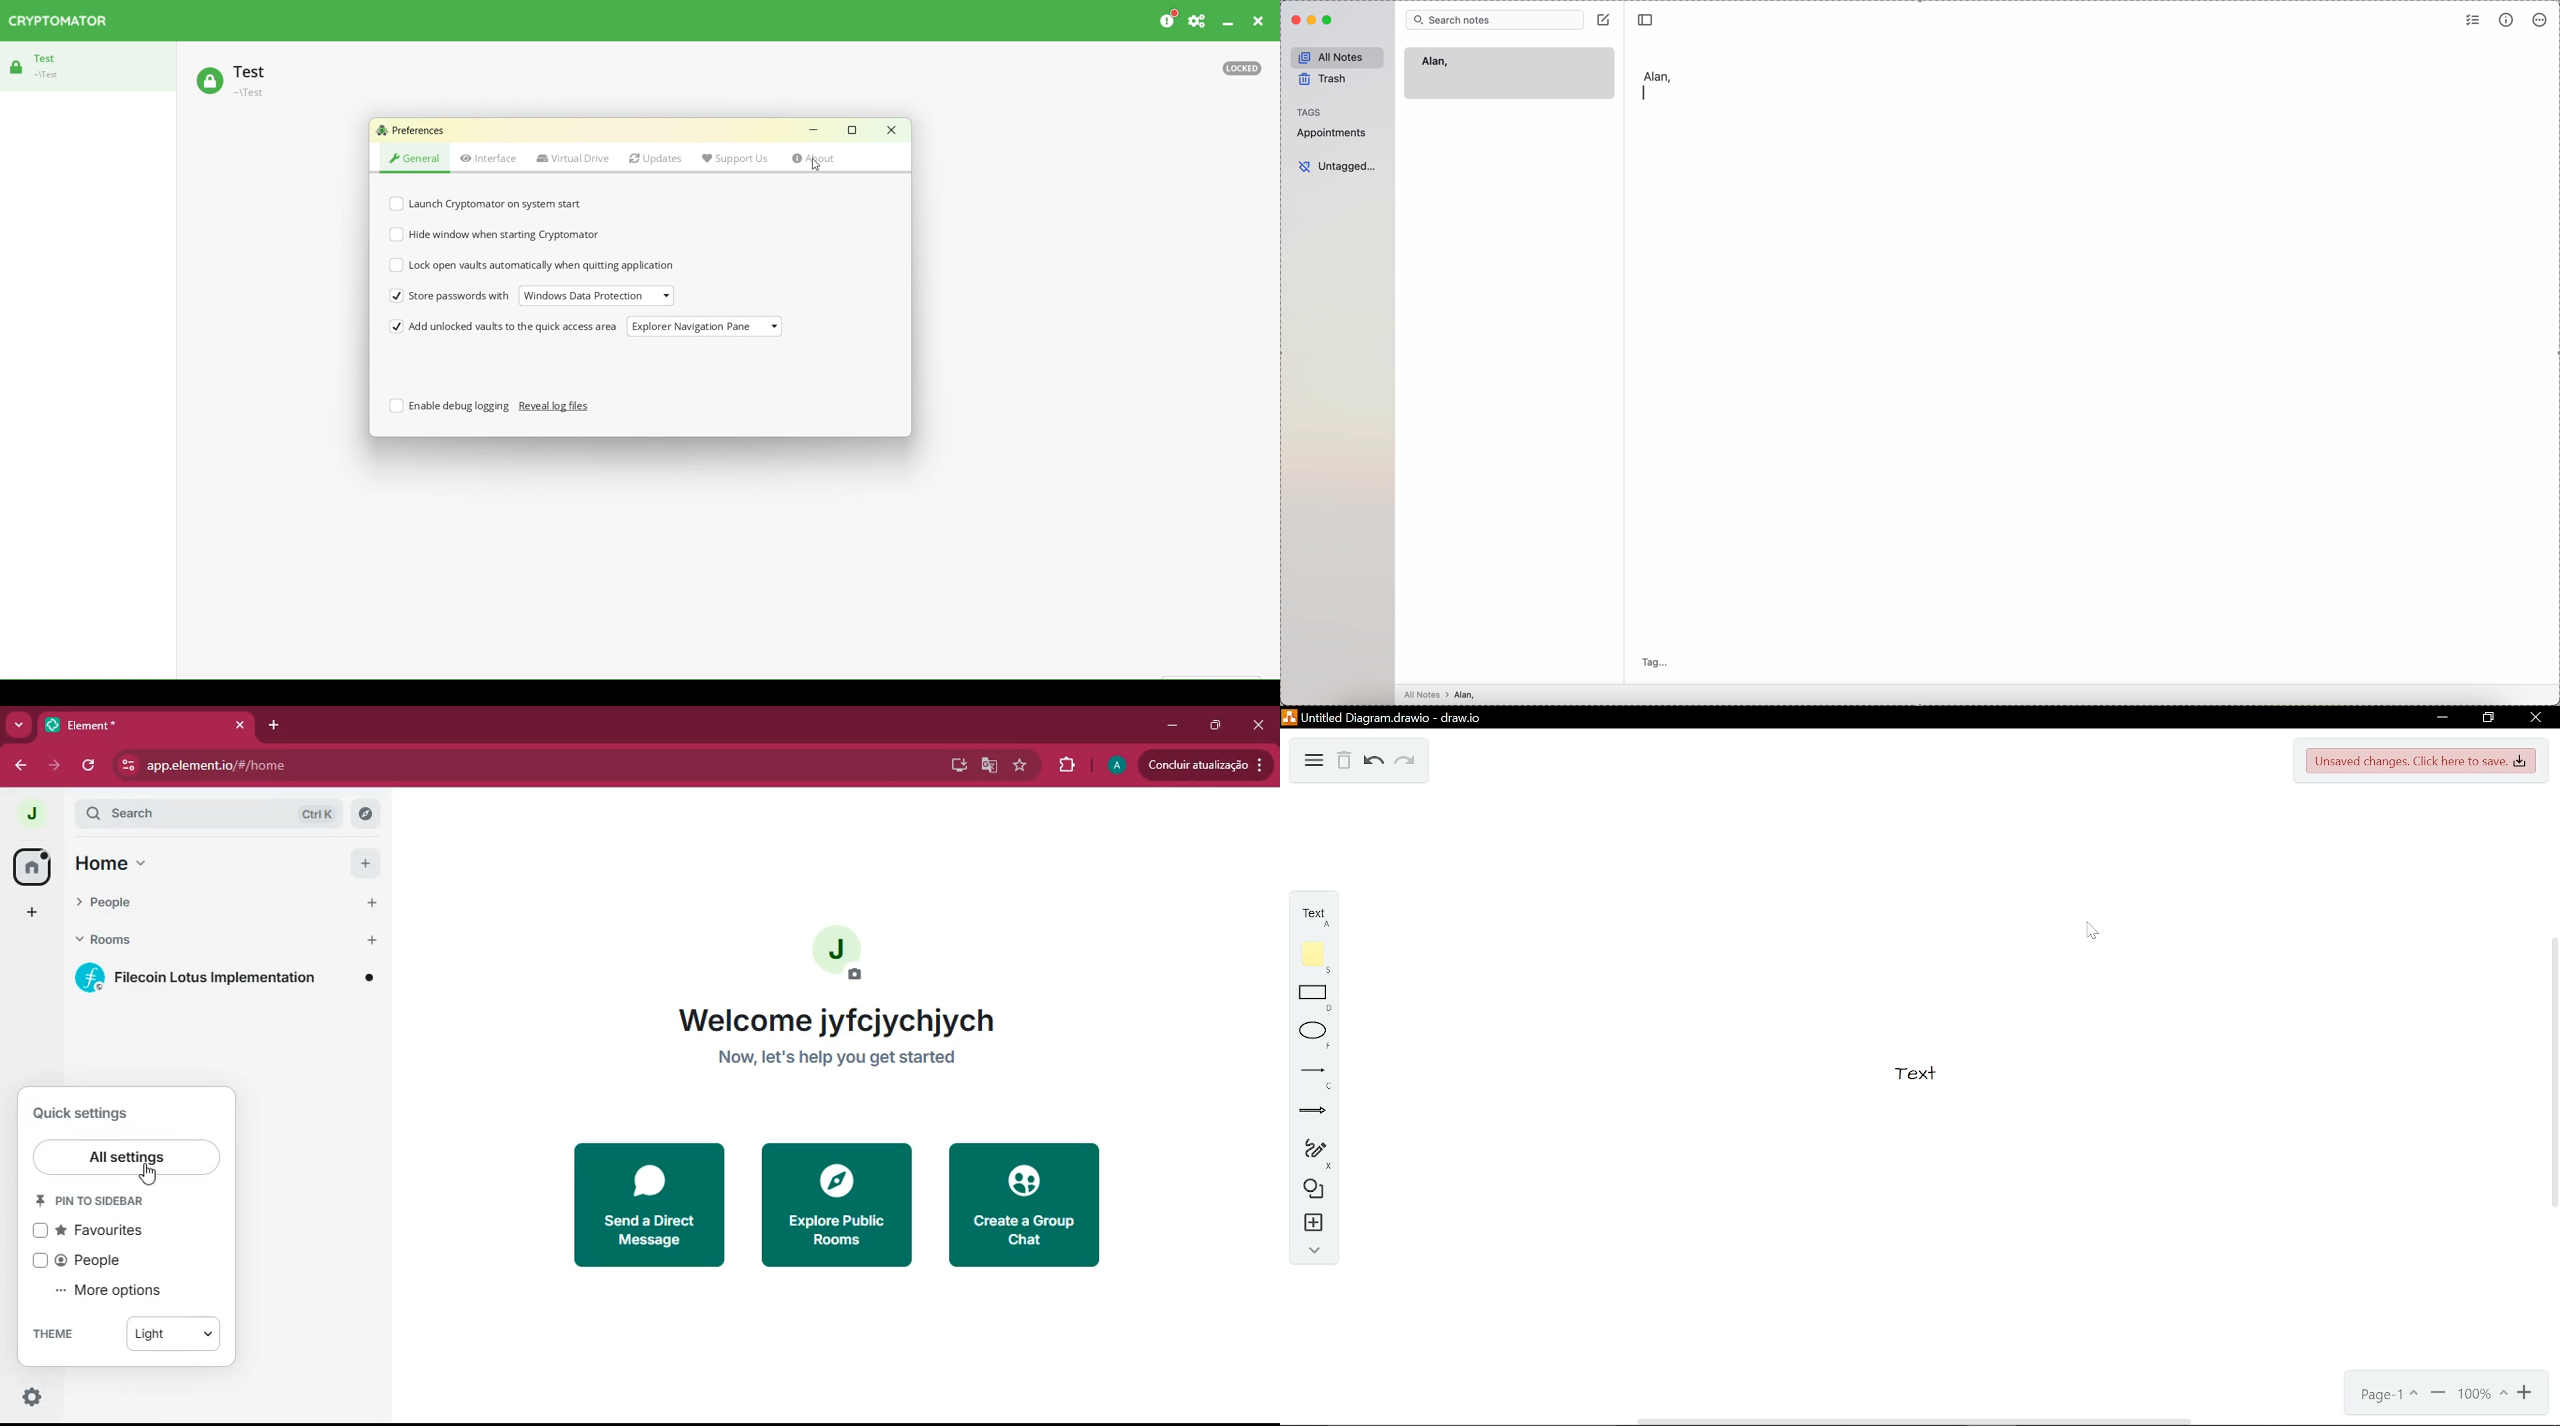 Image resolution: width=2576 pixels, height=1428 pixels. Describe the element at coordinates (1310, 112) in the screenshot. I see `tags` at that location.